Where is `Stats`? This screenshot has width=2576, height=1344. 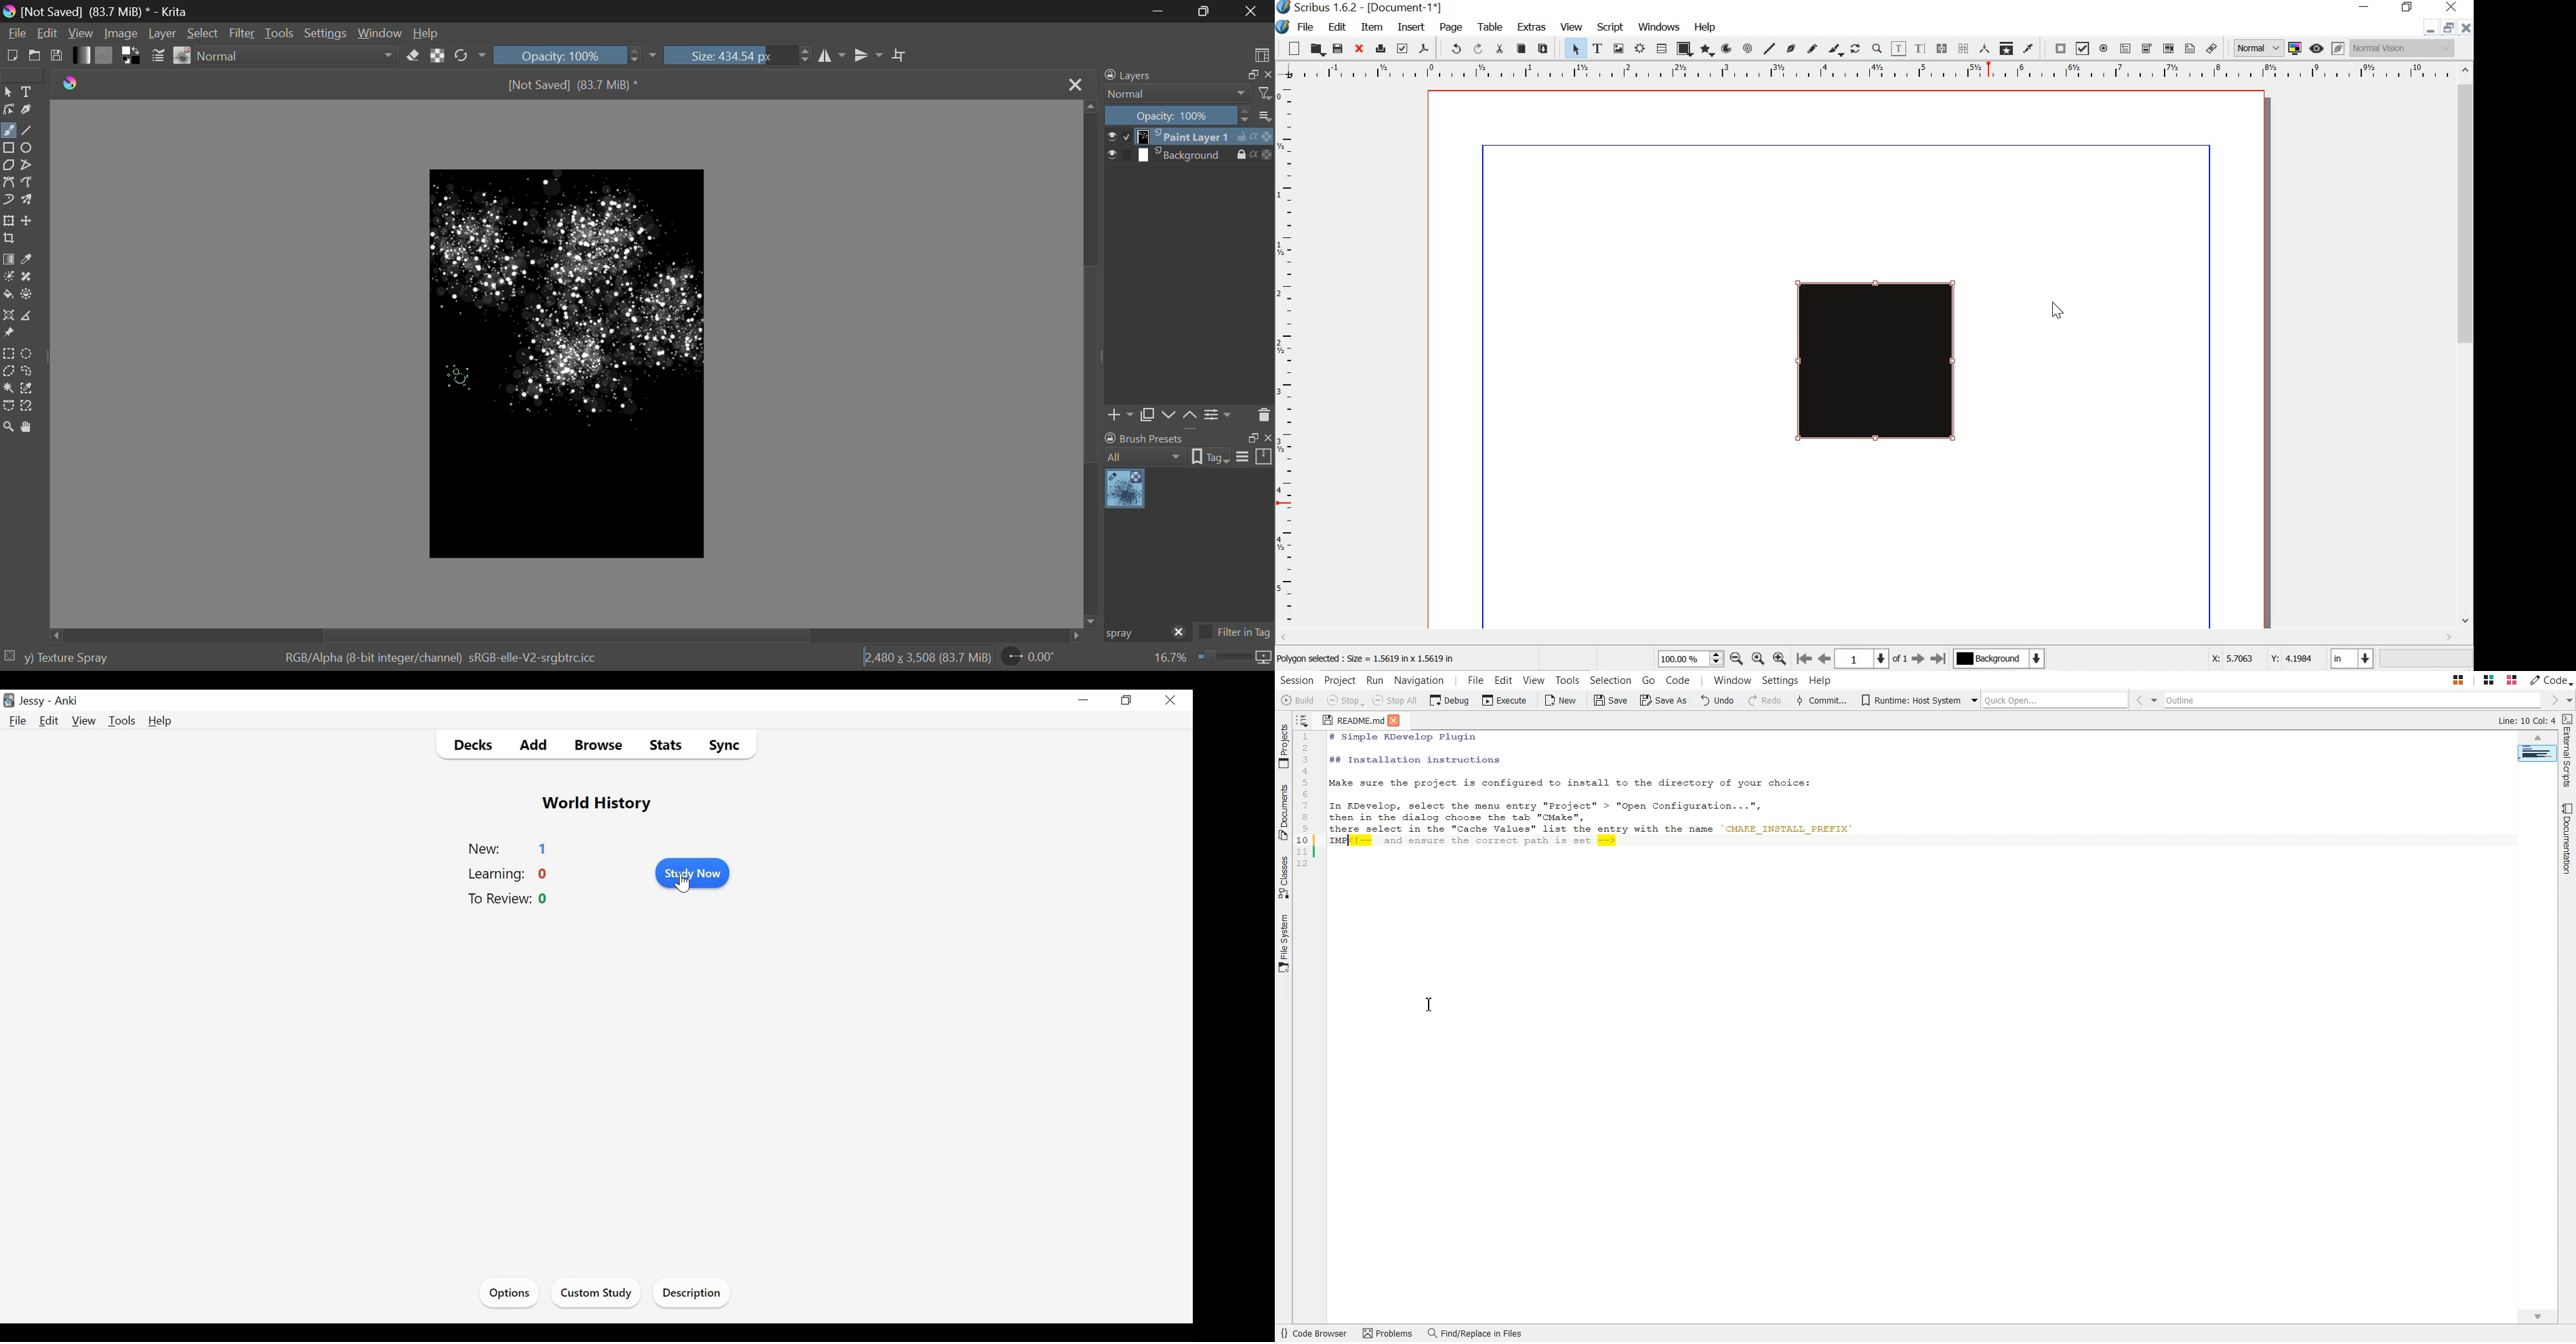 Stats is located at coordinates (665, 746).